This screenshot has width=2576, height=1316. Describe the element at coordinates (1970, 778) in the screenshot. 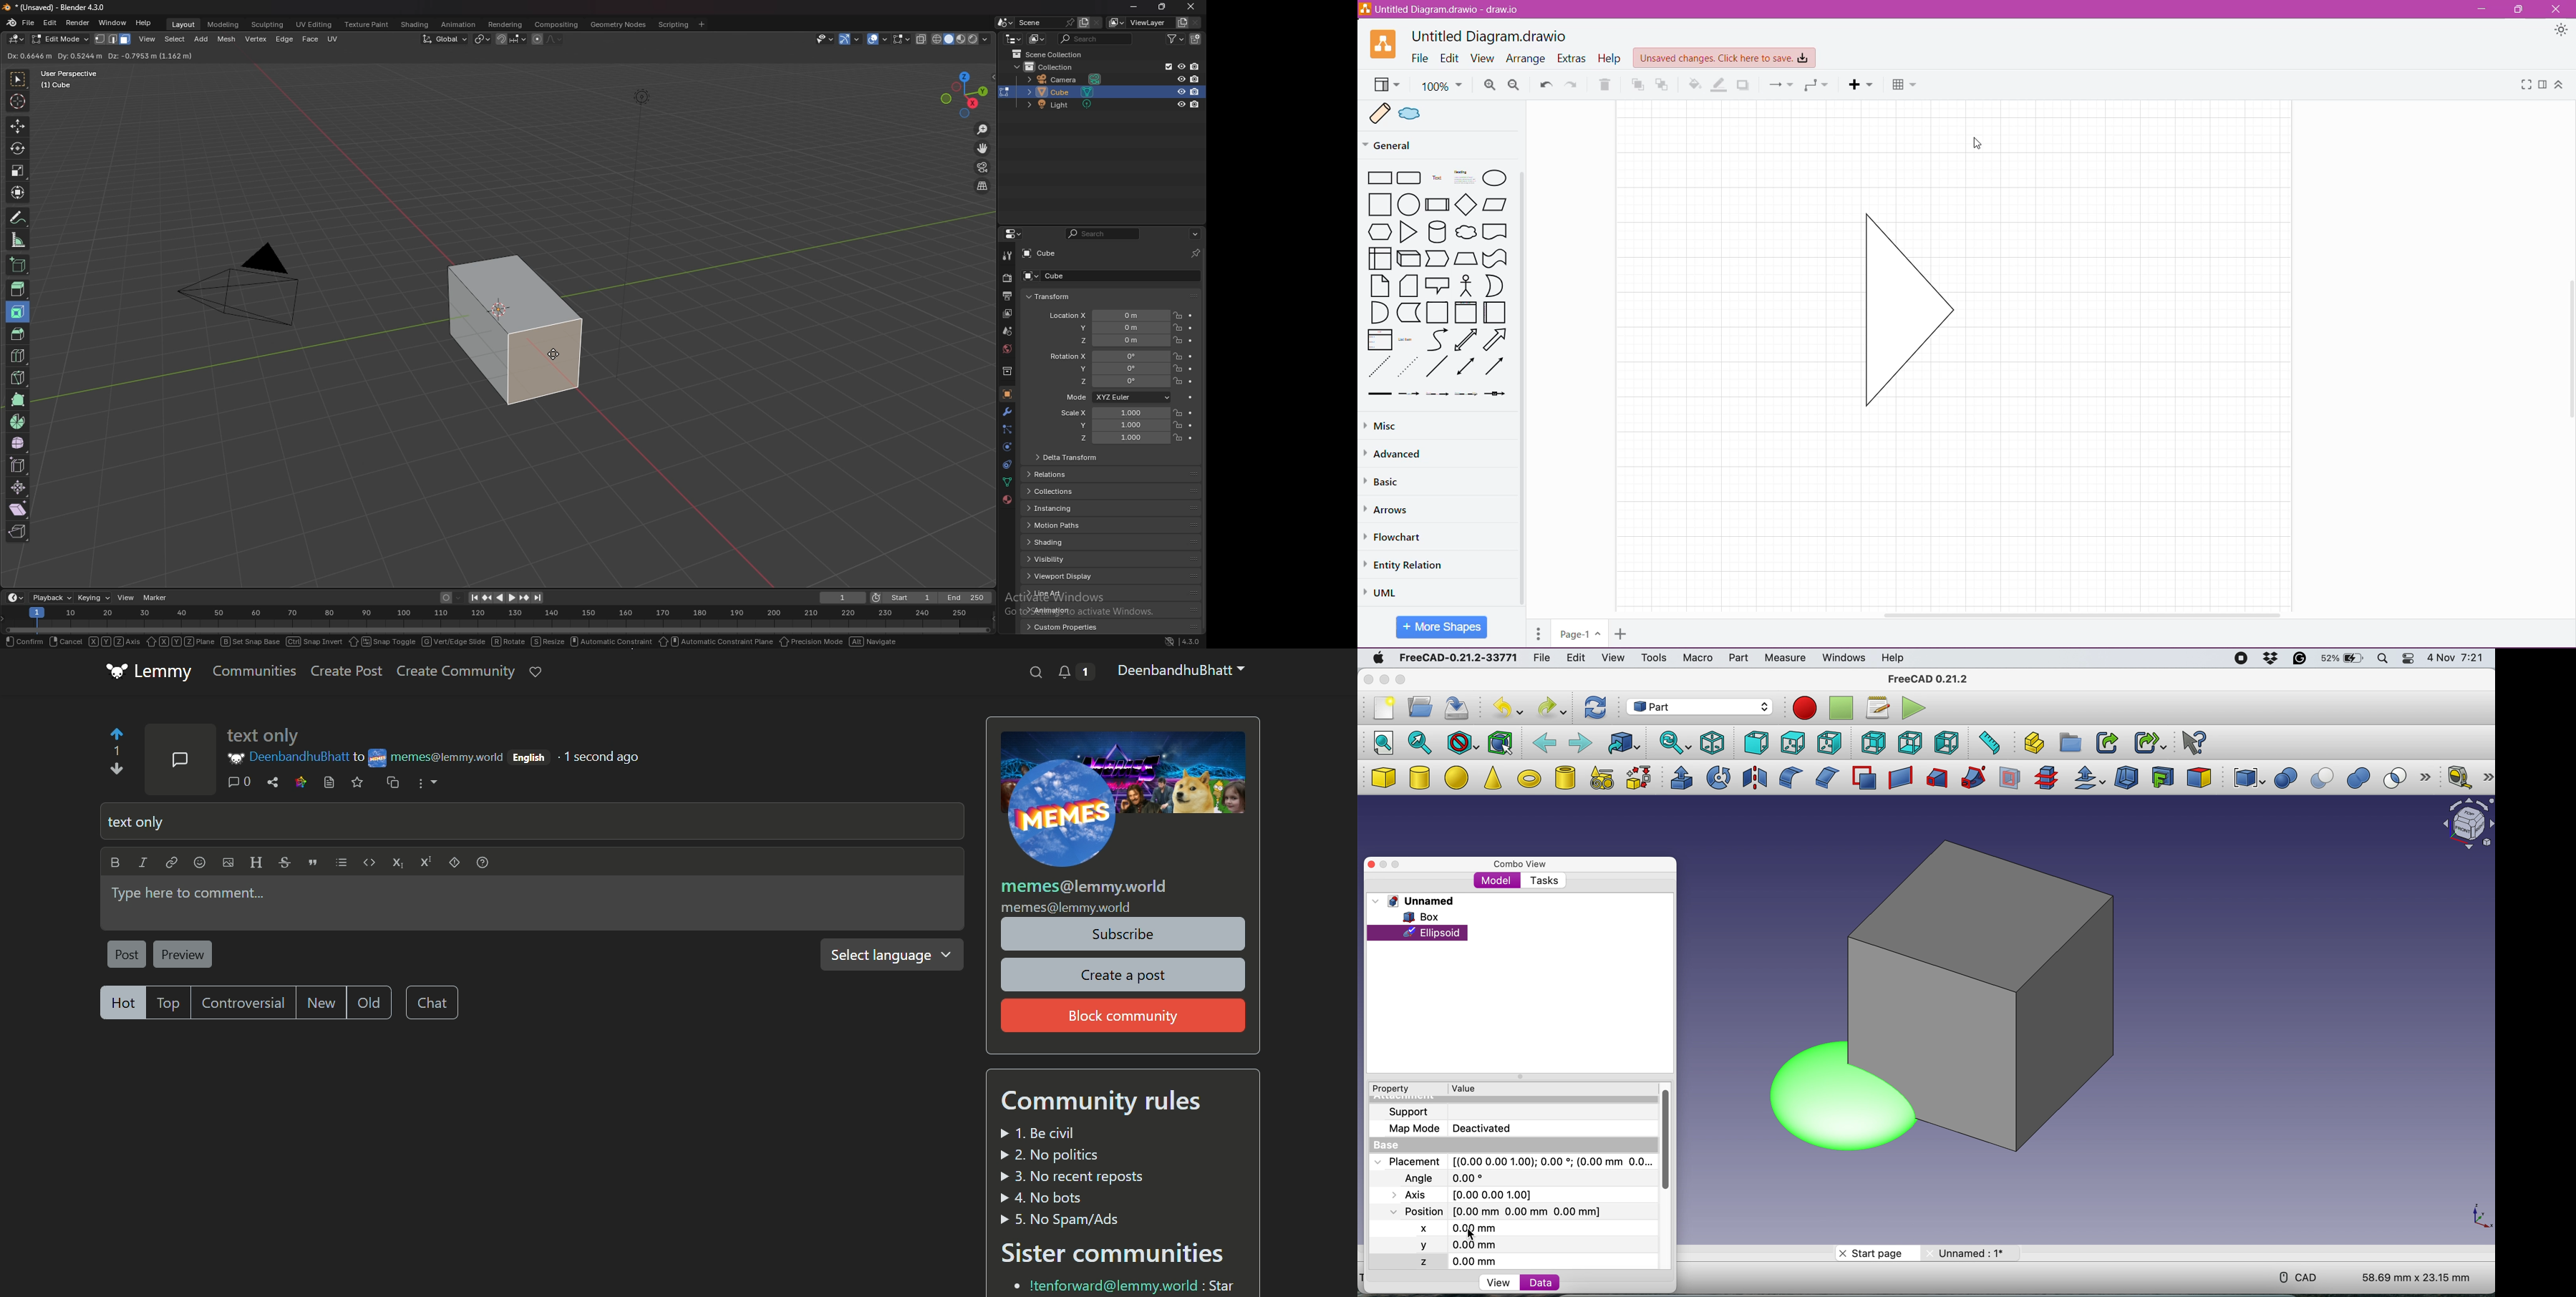

I see `sweep` at that location.